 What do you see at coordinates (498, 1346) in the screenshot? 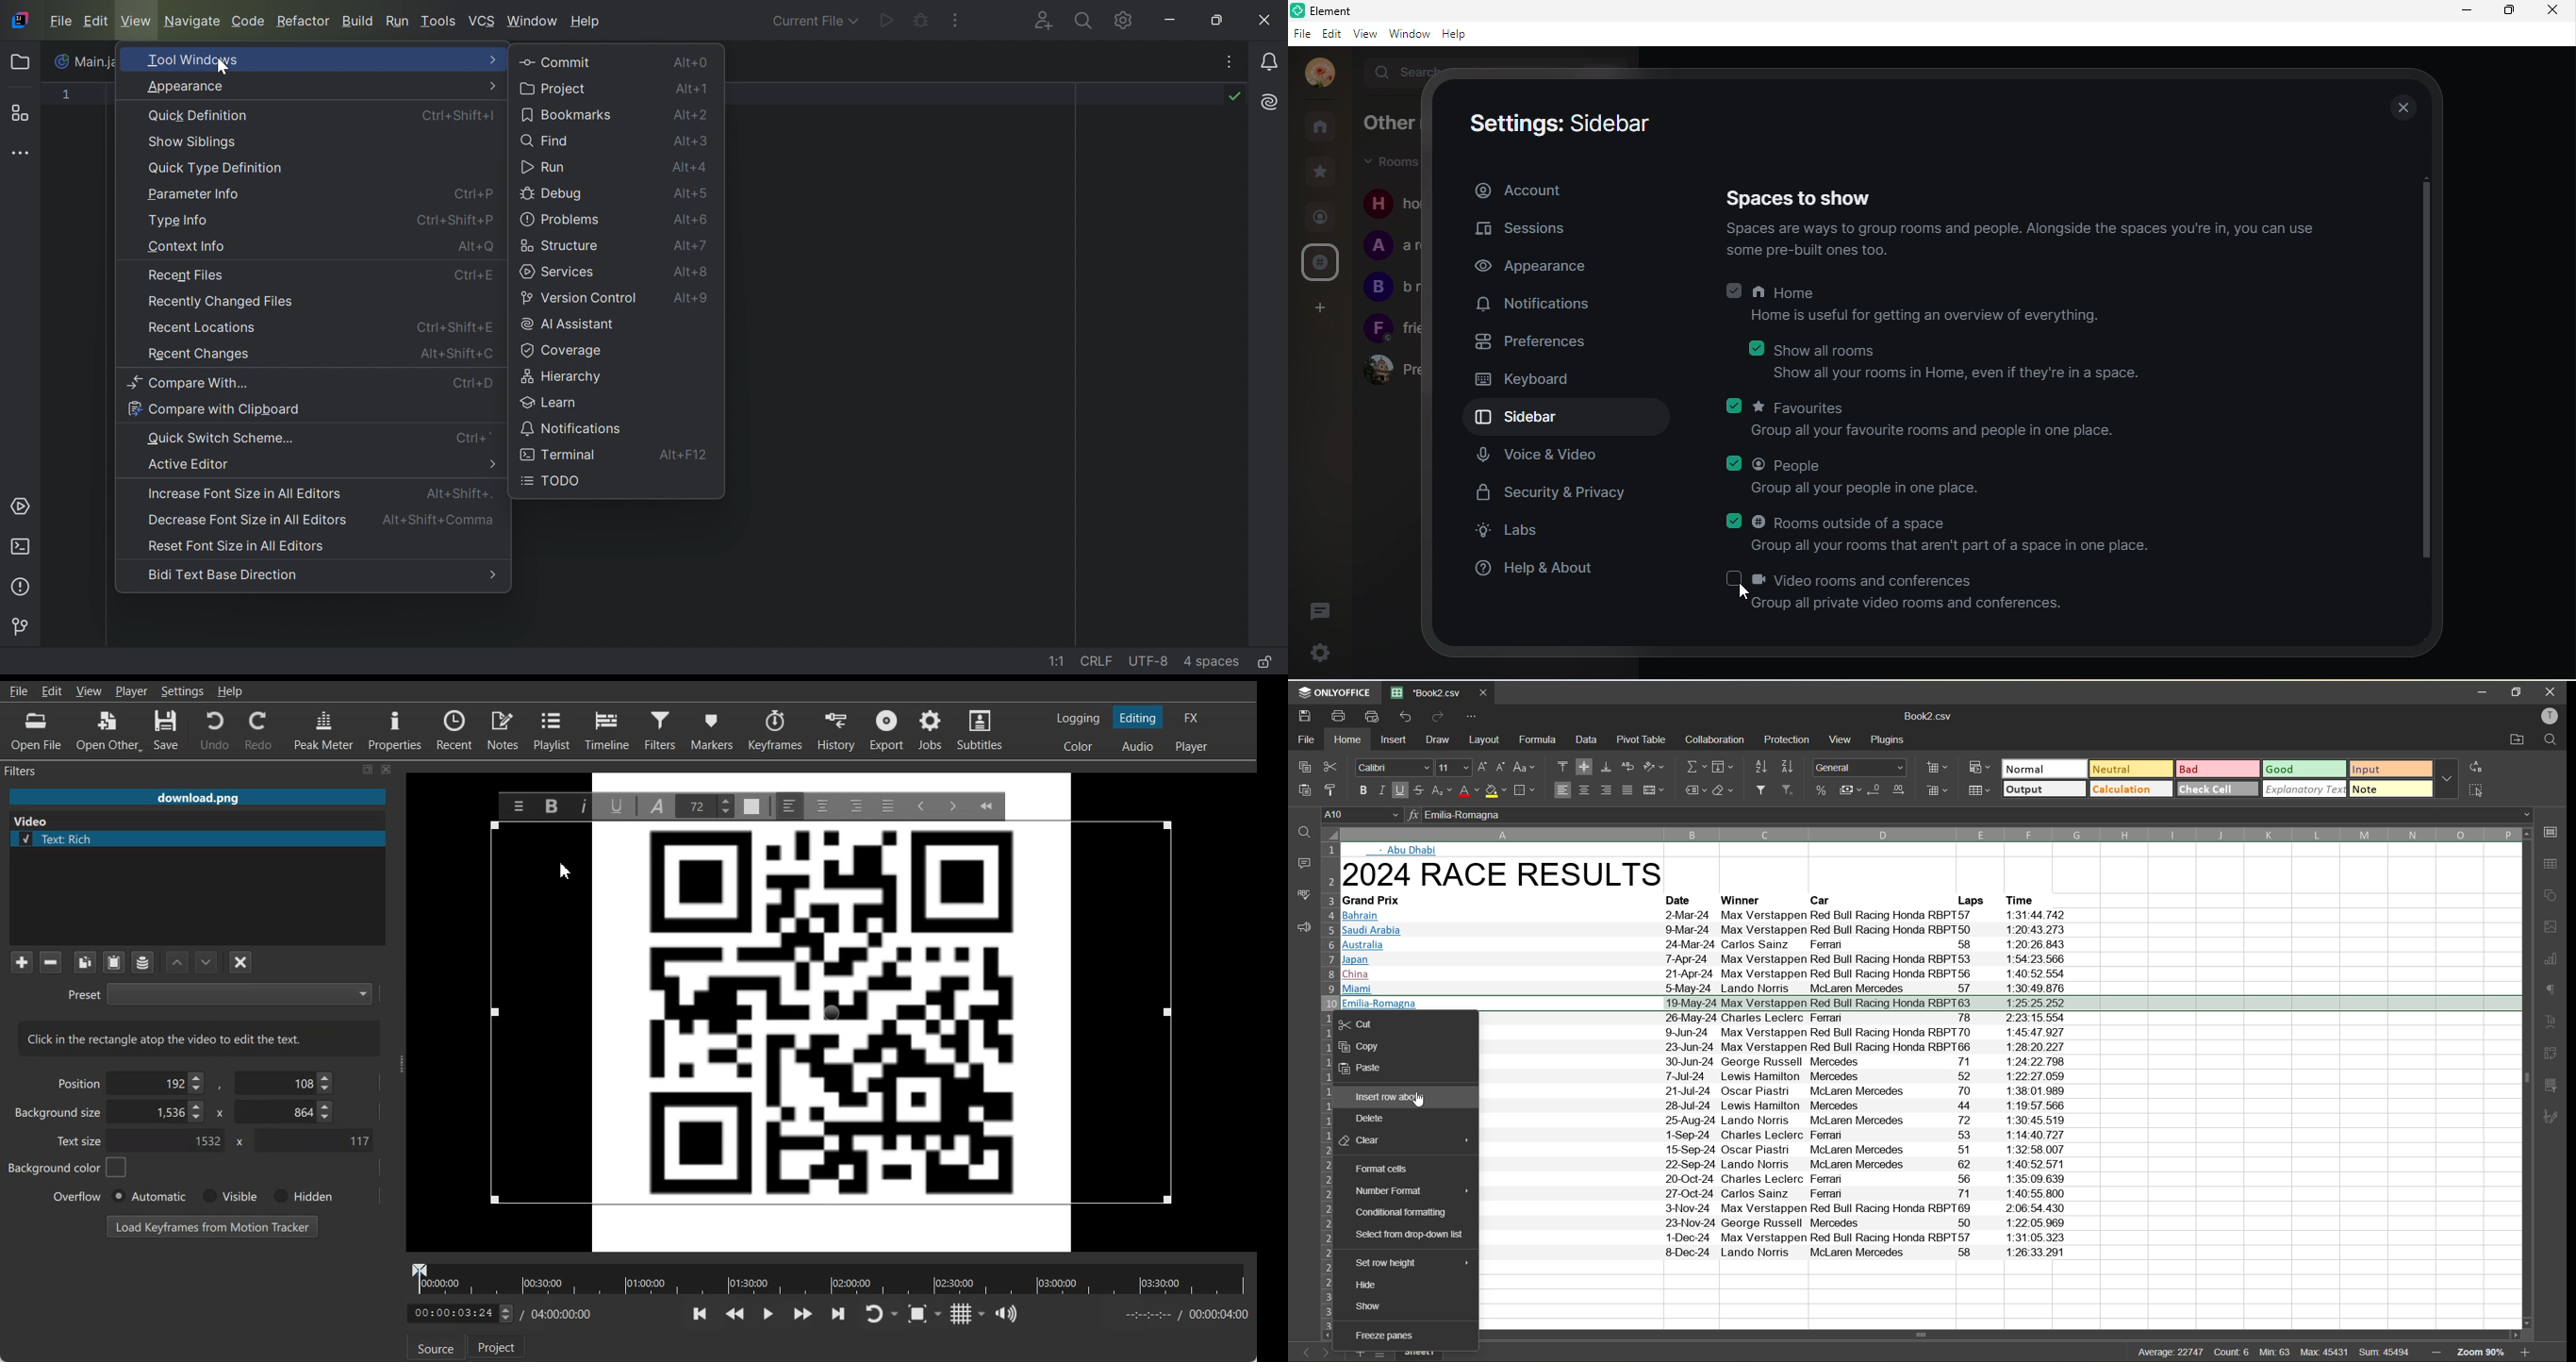
I see `Project` at bounding box center [498, 1346].